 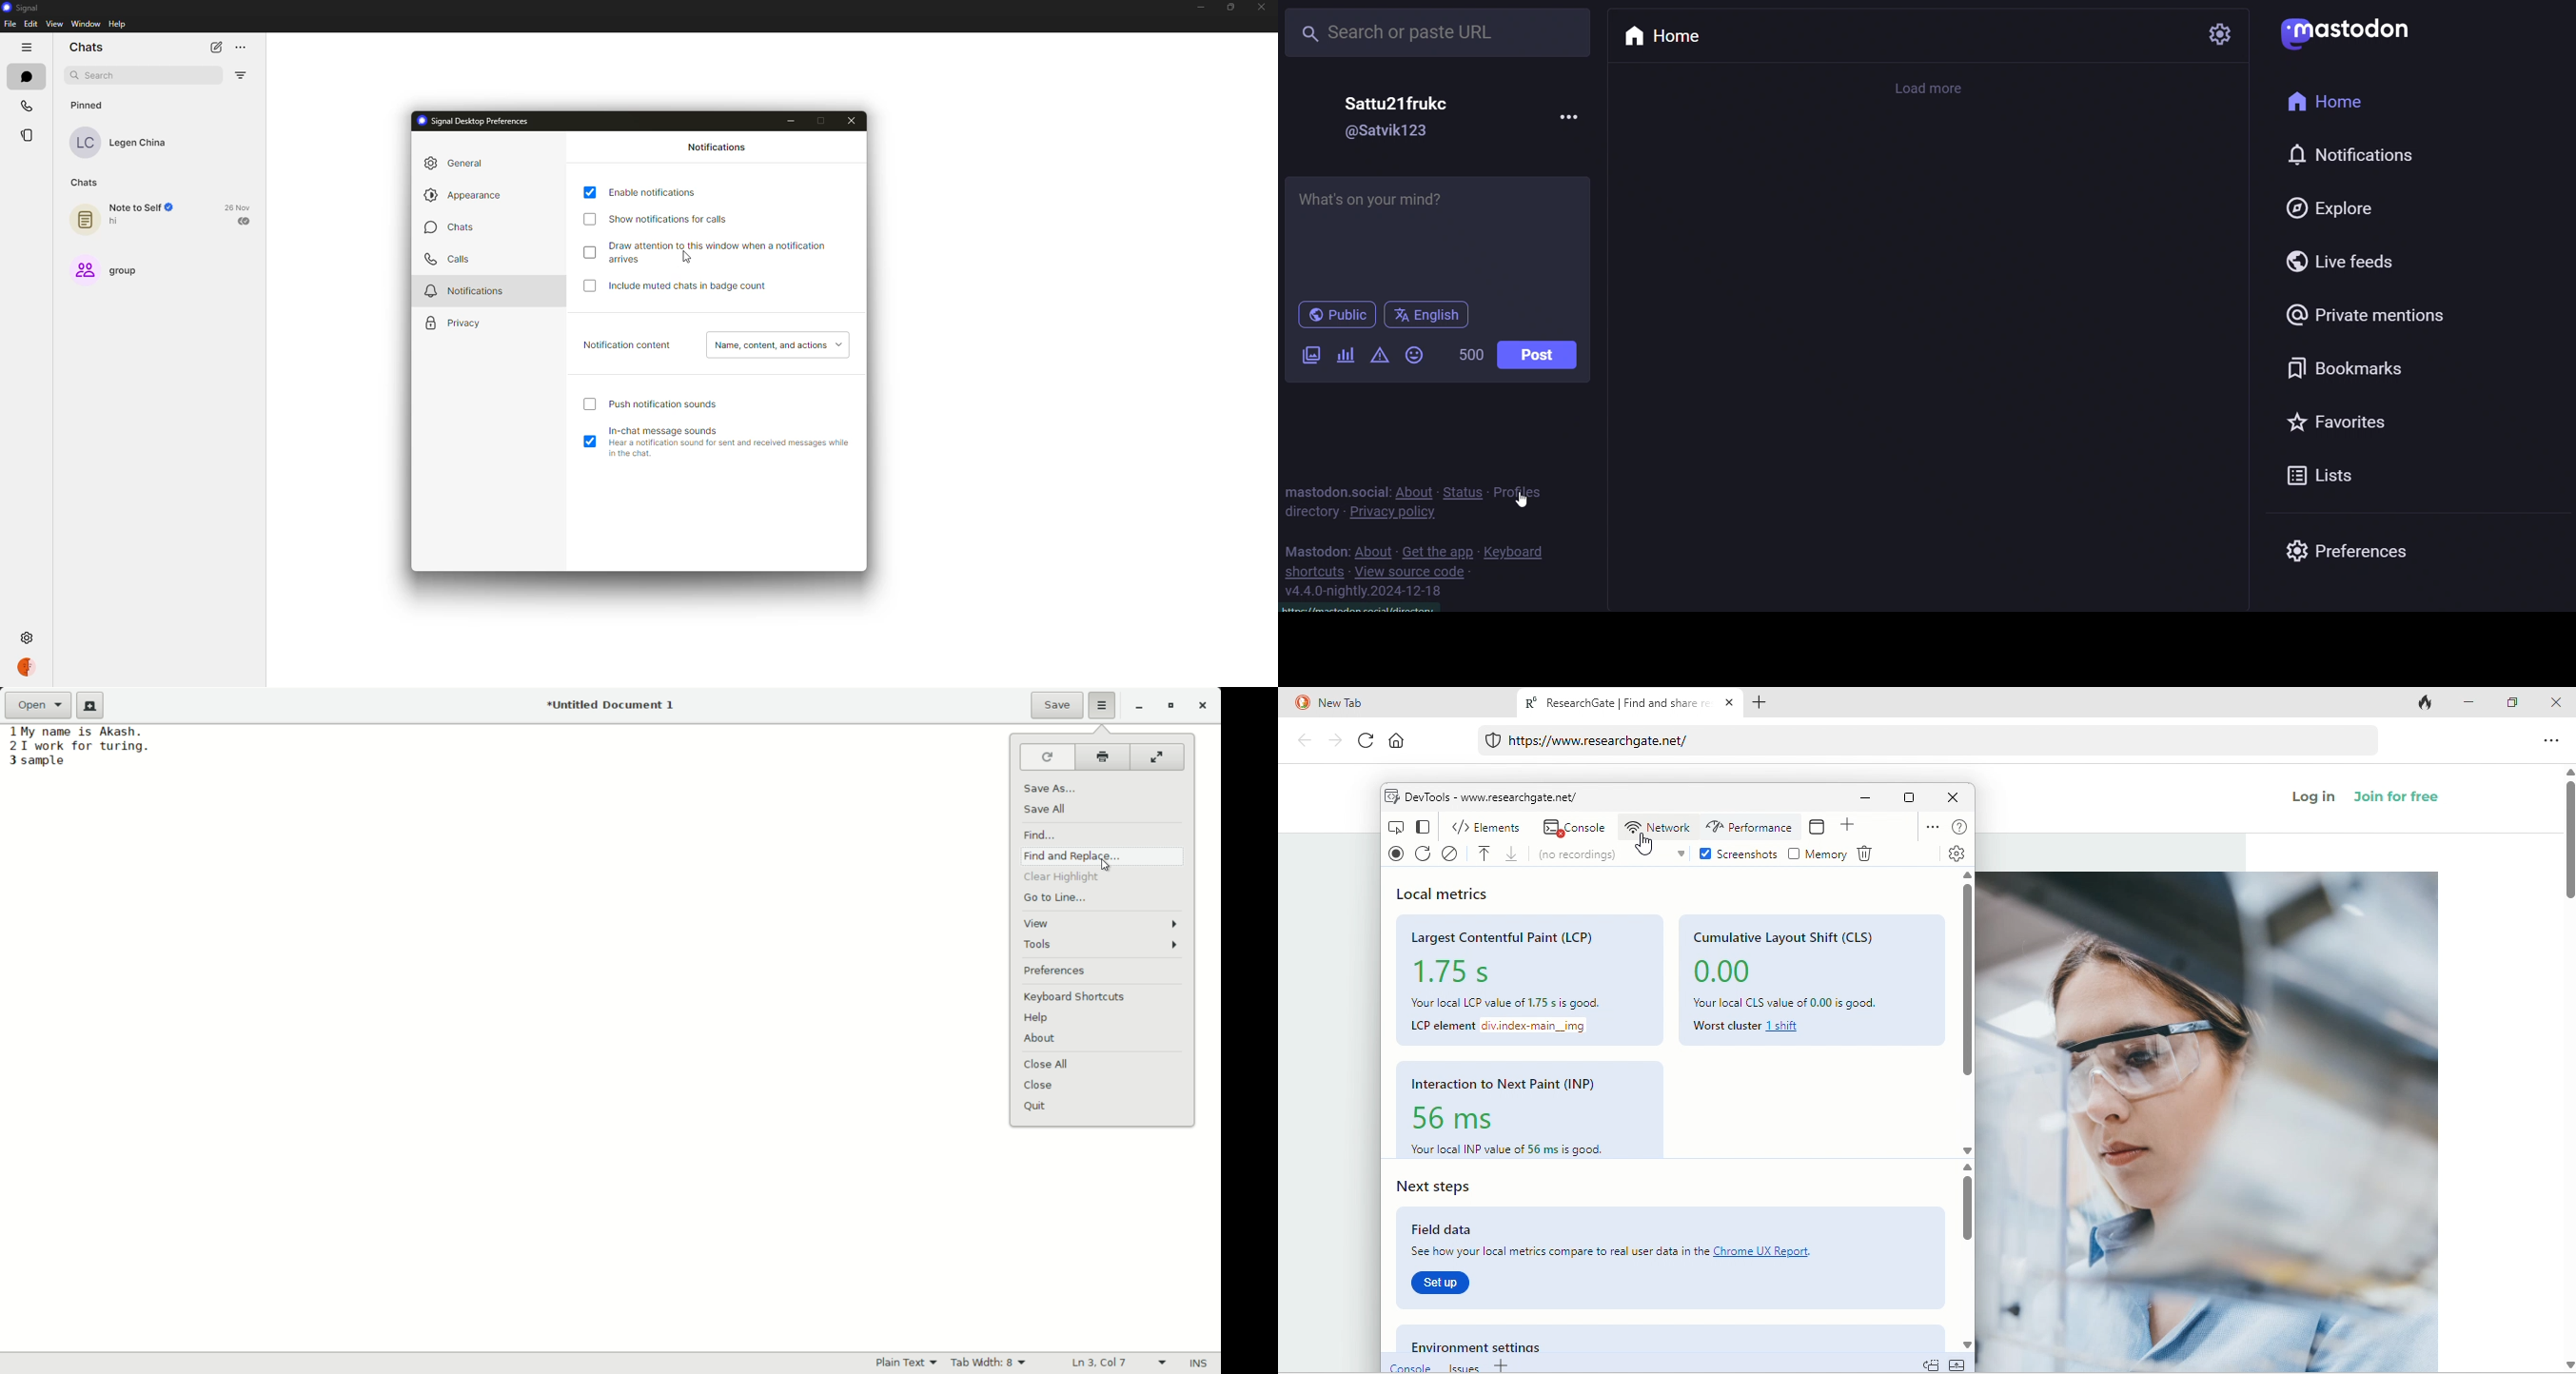 I want to click on note to self, so click(x=128, y=216).